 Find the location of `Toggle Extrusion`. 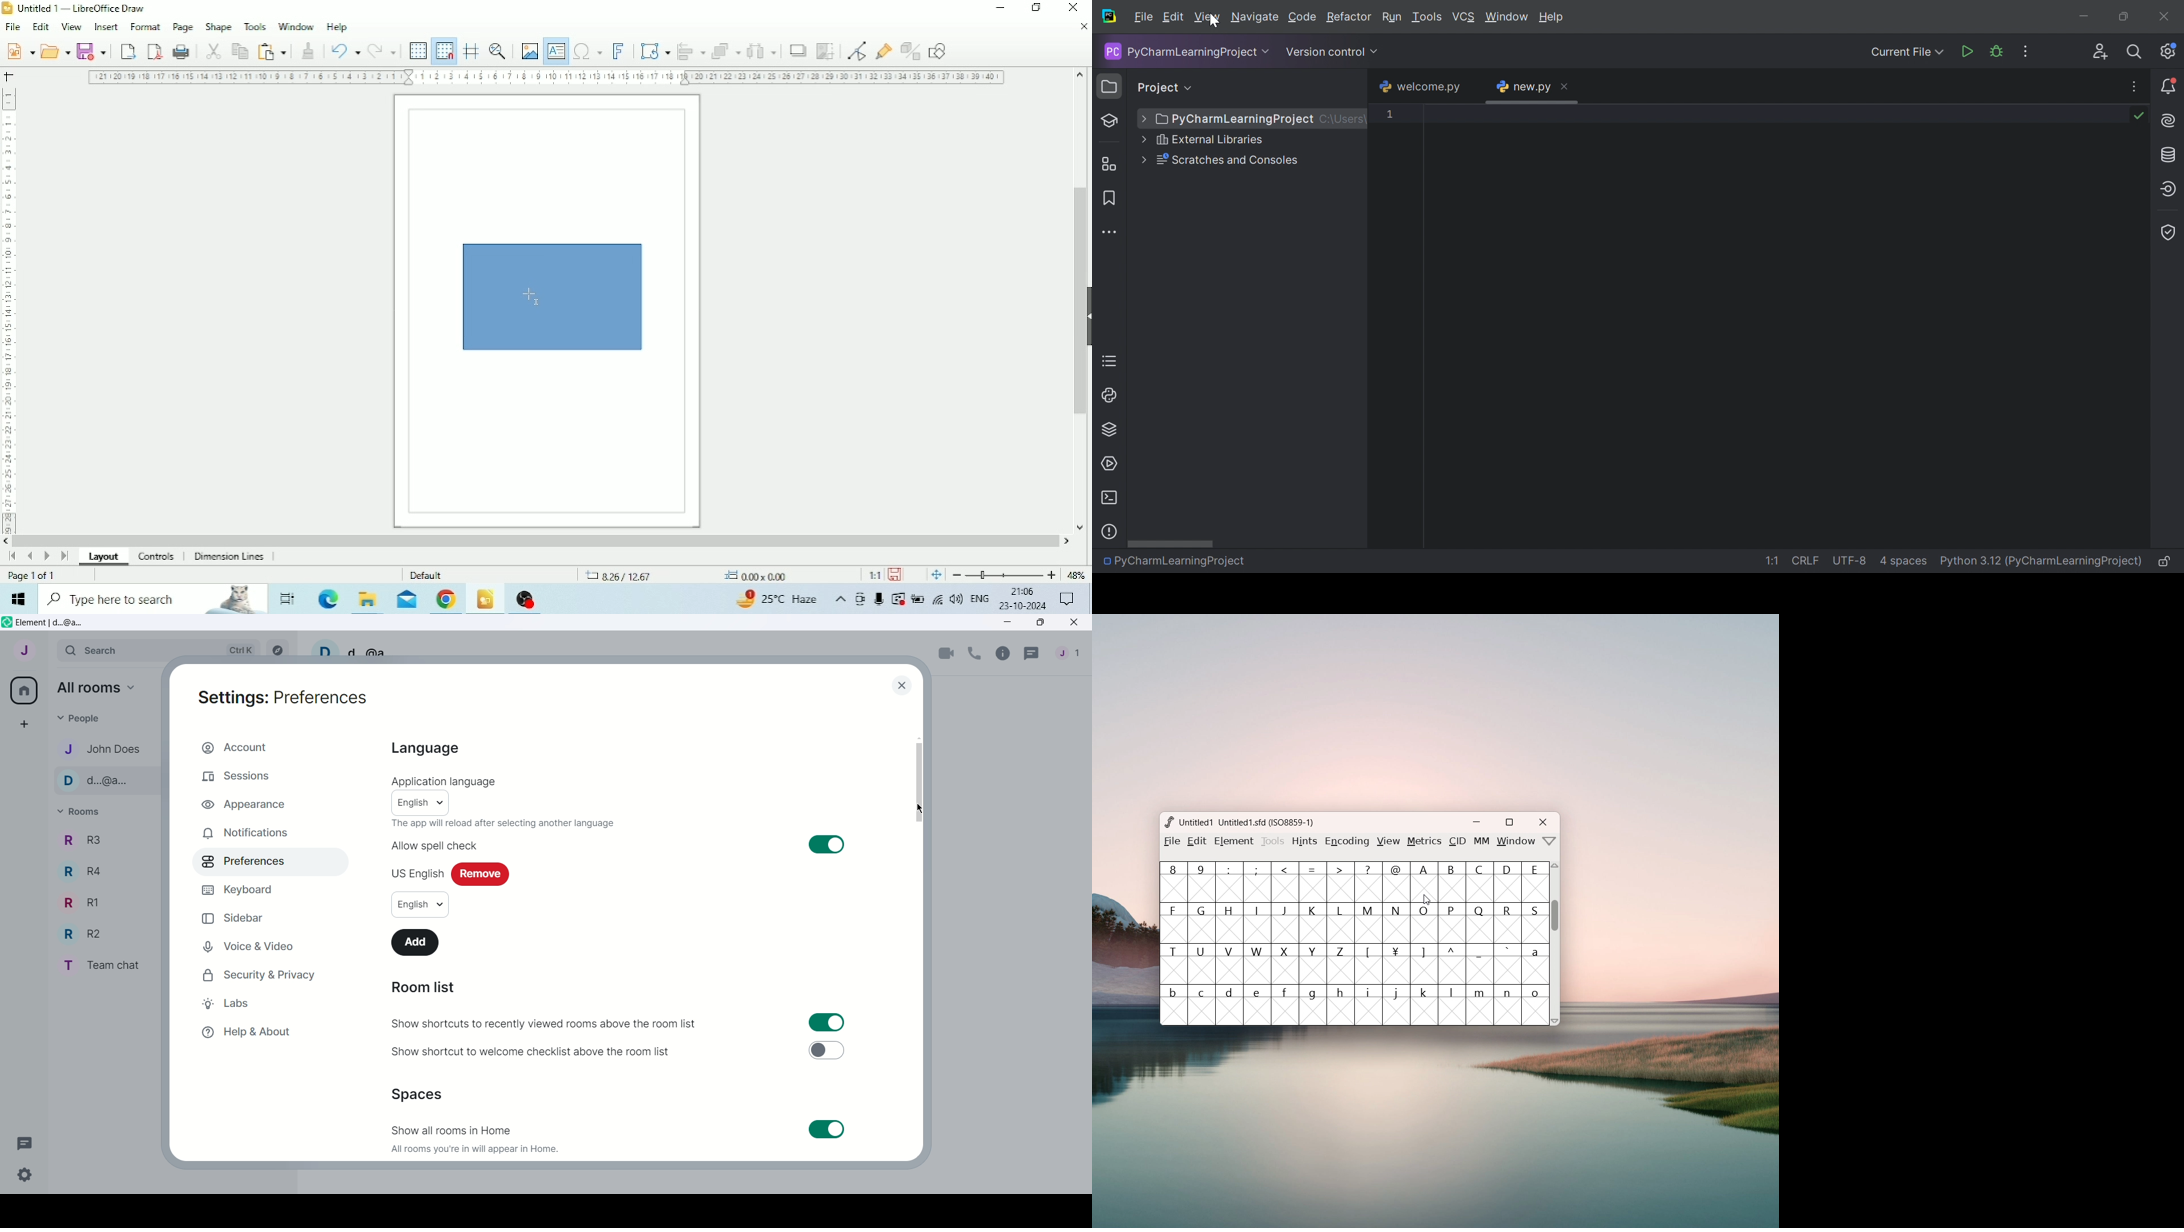

Toggle Extrusion is located at coordinates (910, 51).